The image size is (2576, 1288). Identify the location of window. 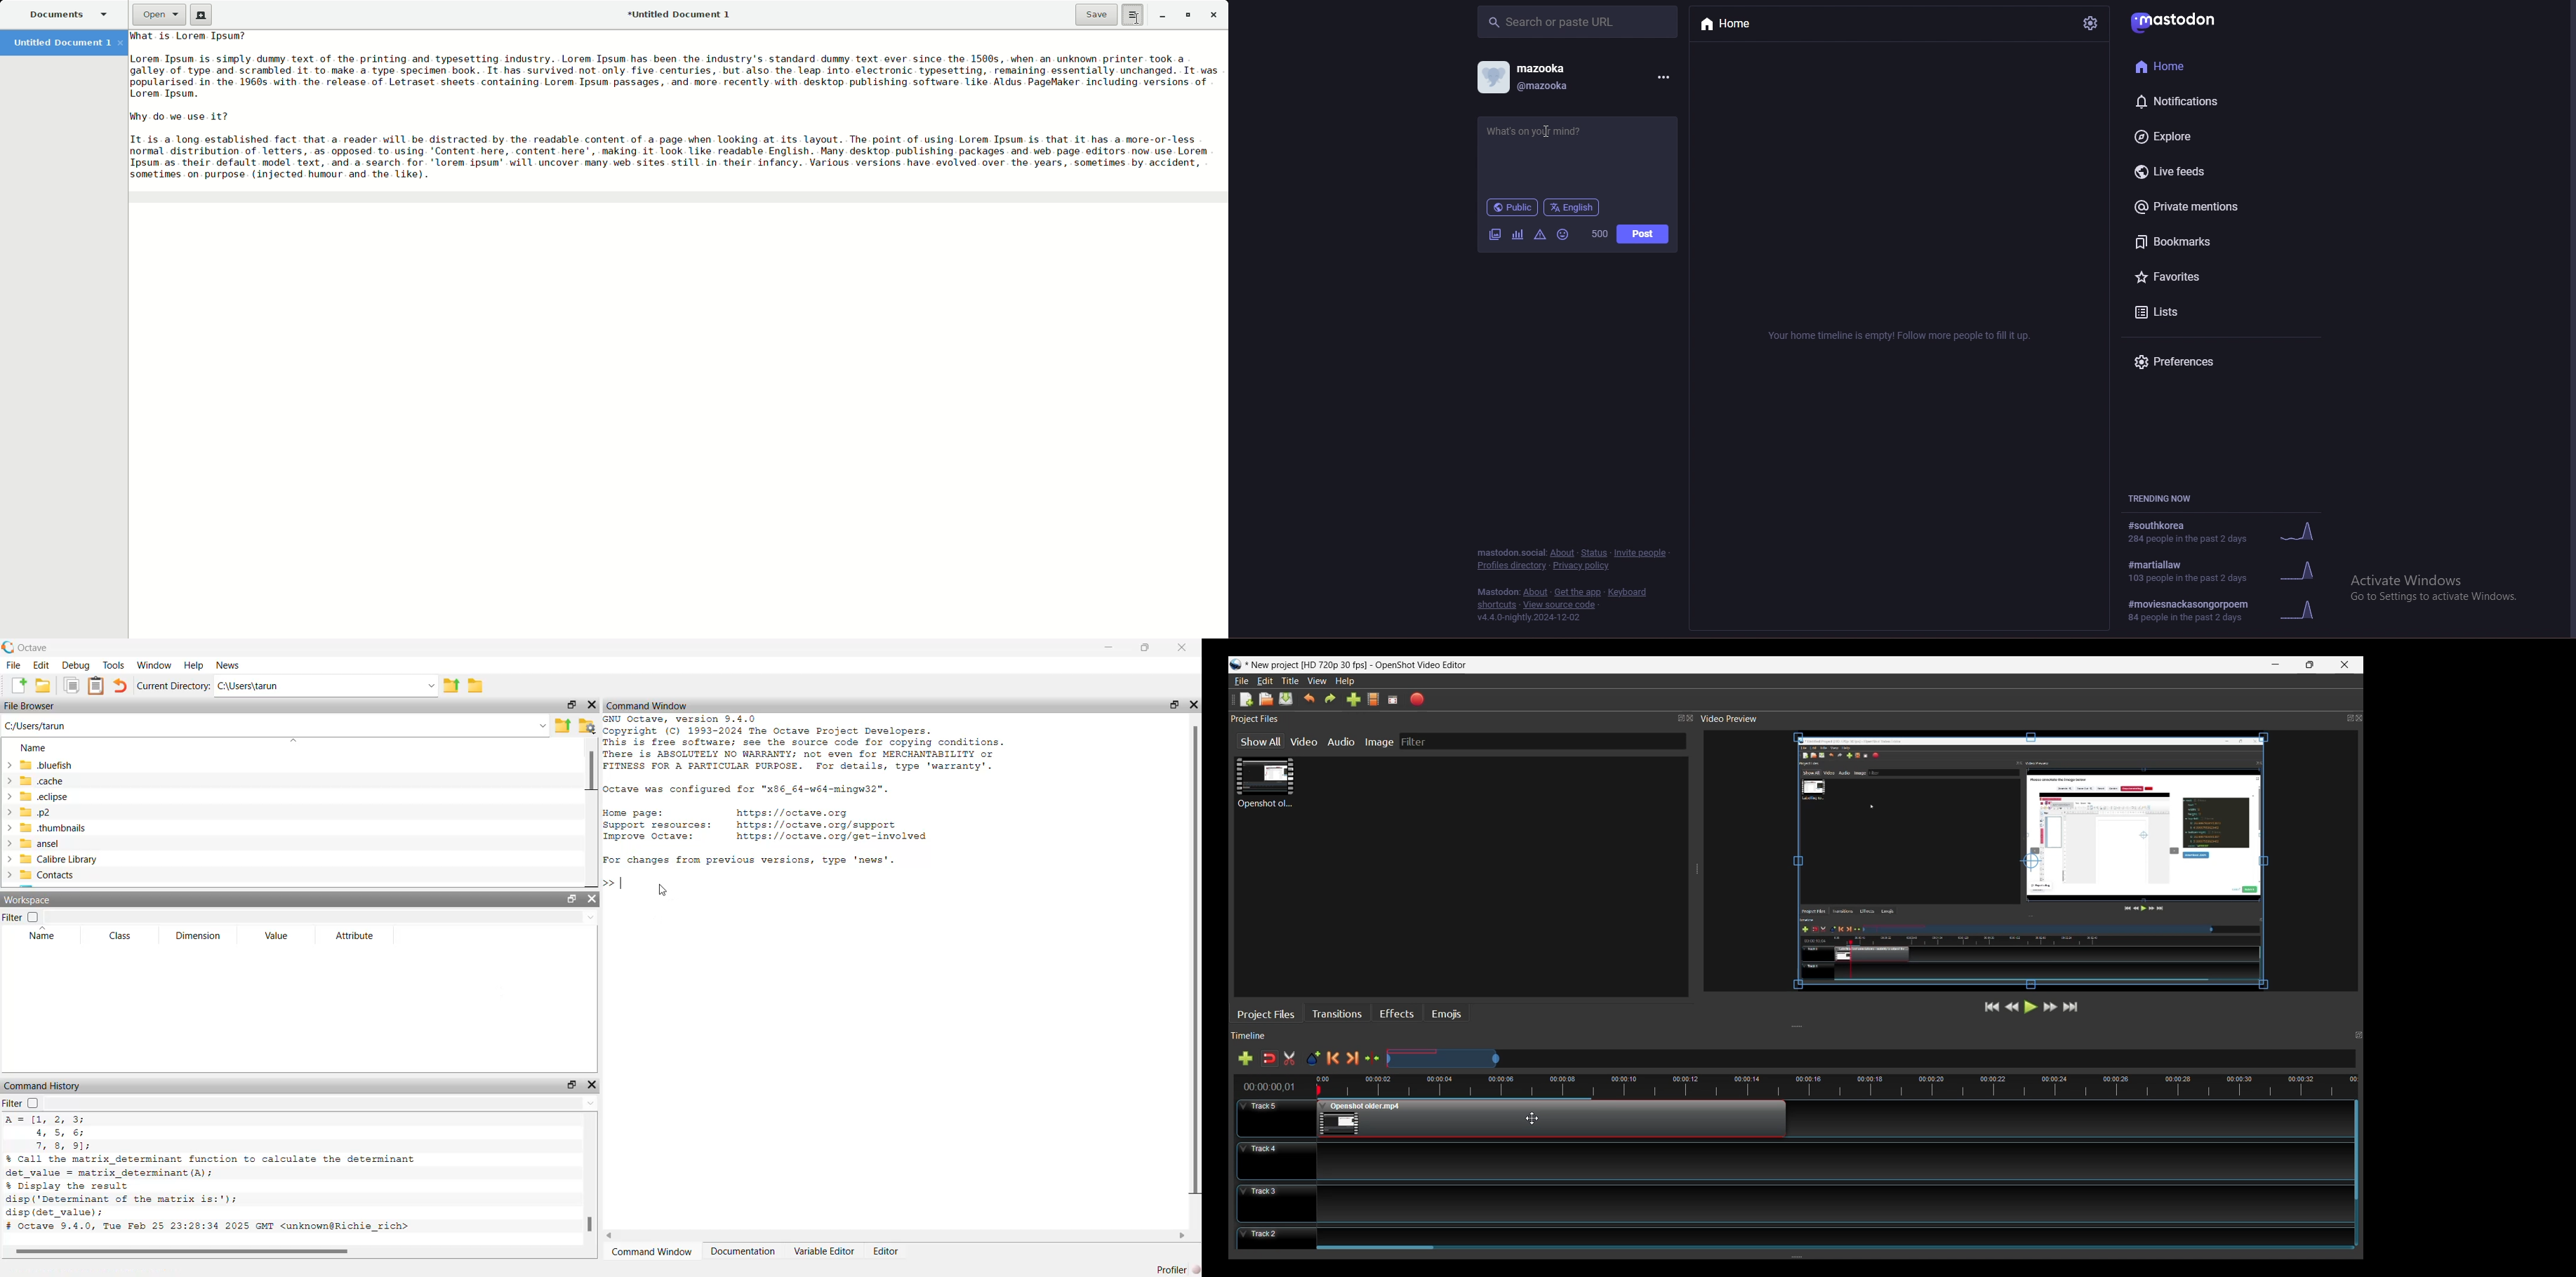
(155, 664).